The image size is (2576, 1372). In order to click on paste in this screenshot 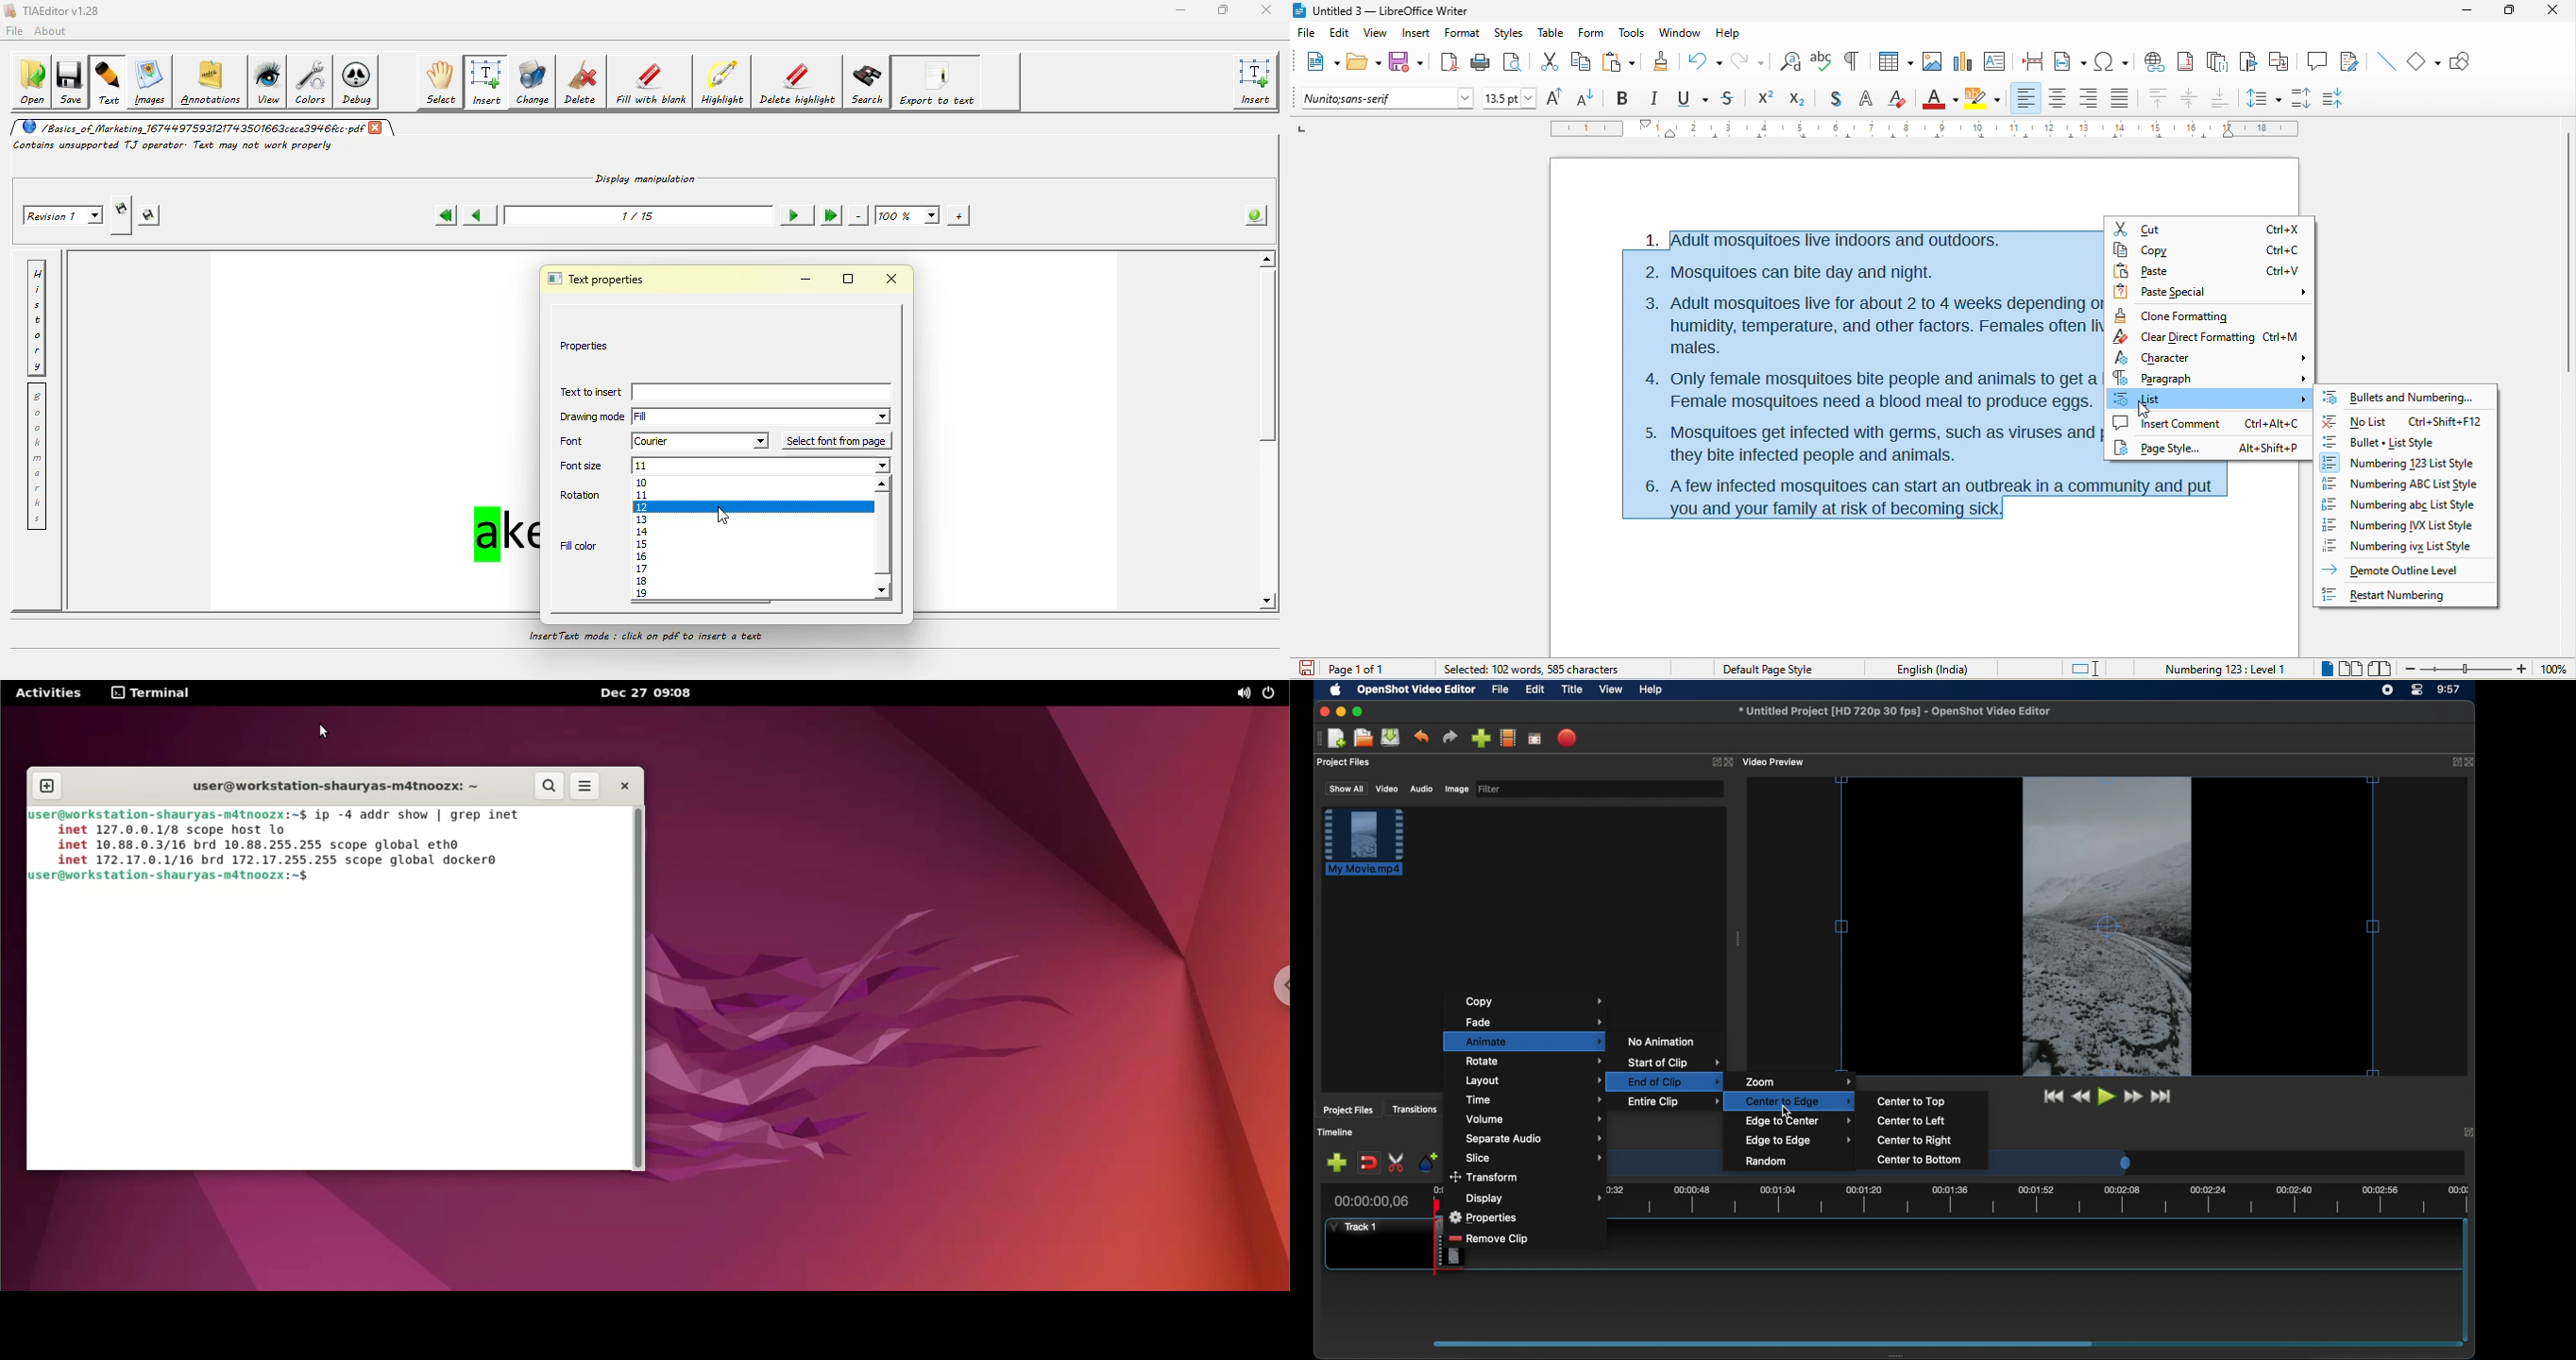, I will do `click(1619, 60)`.